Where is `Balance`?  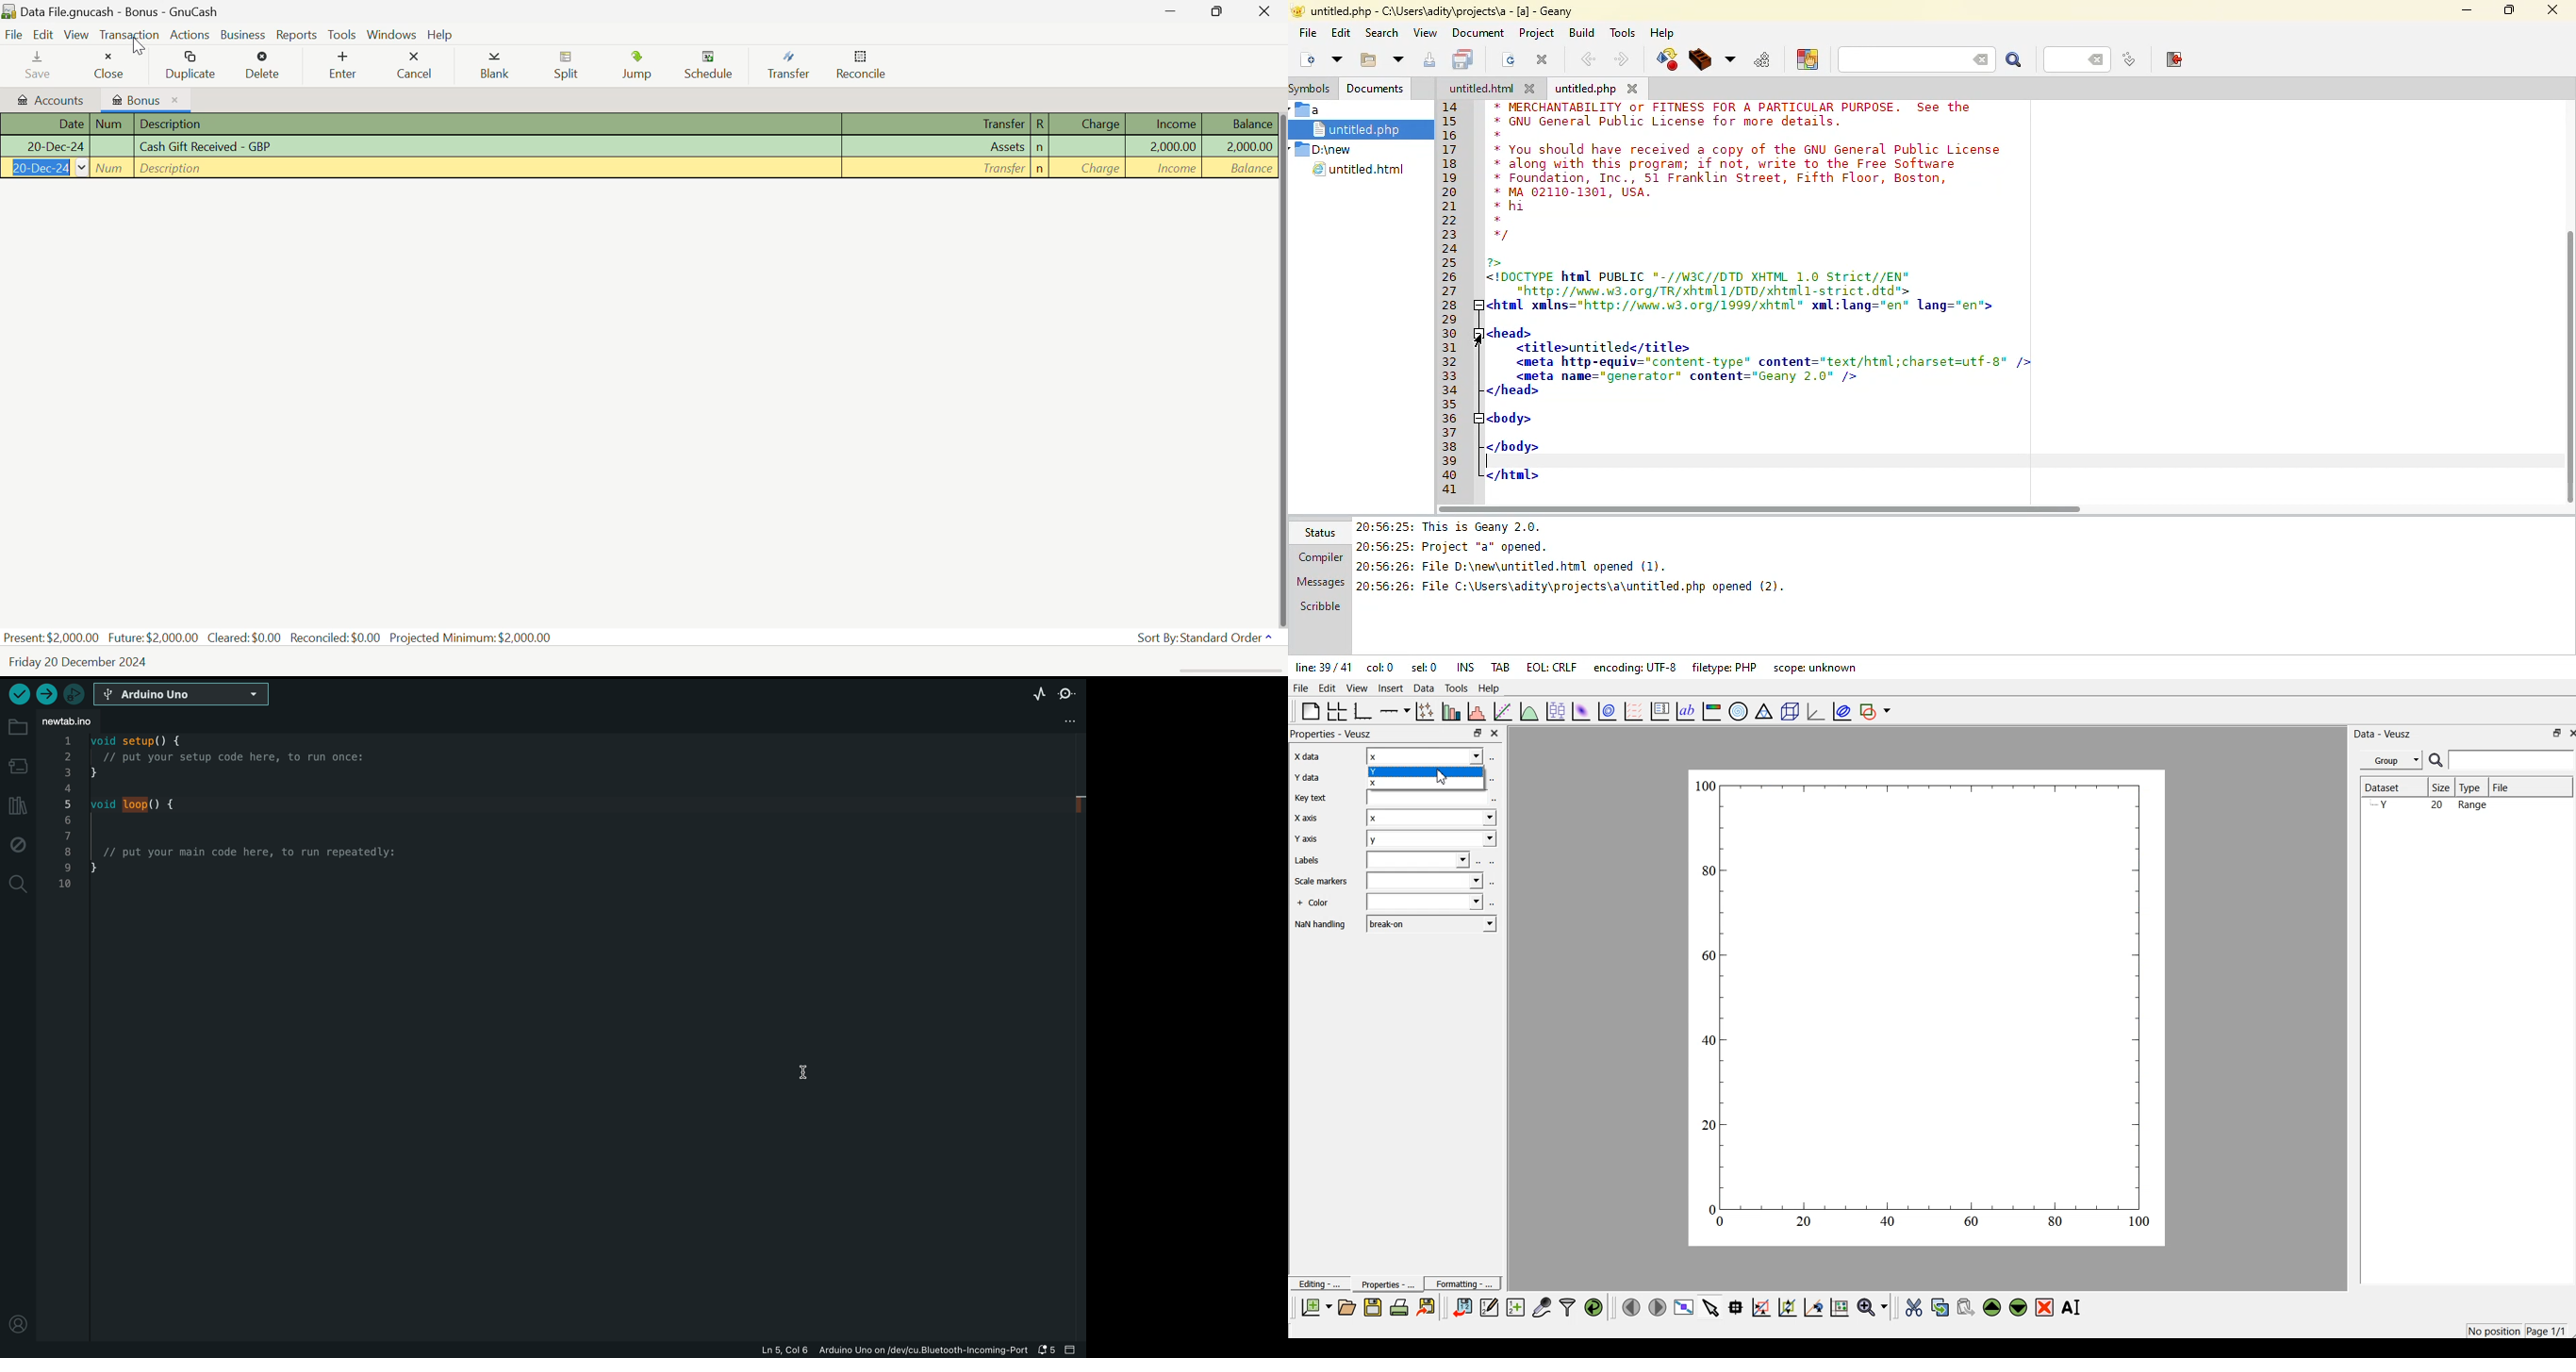
Balance is located at coordinates (1240, 168).